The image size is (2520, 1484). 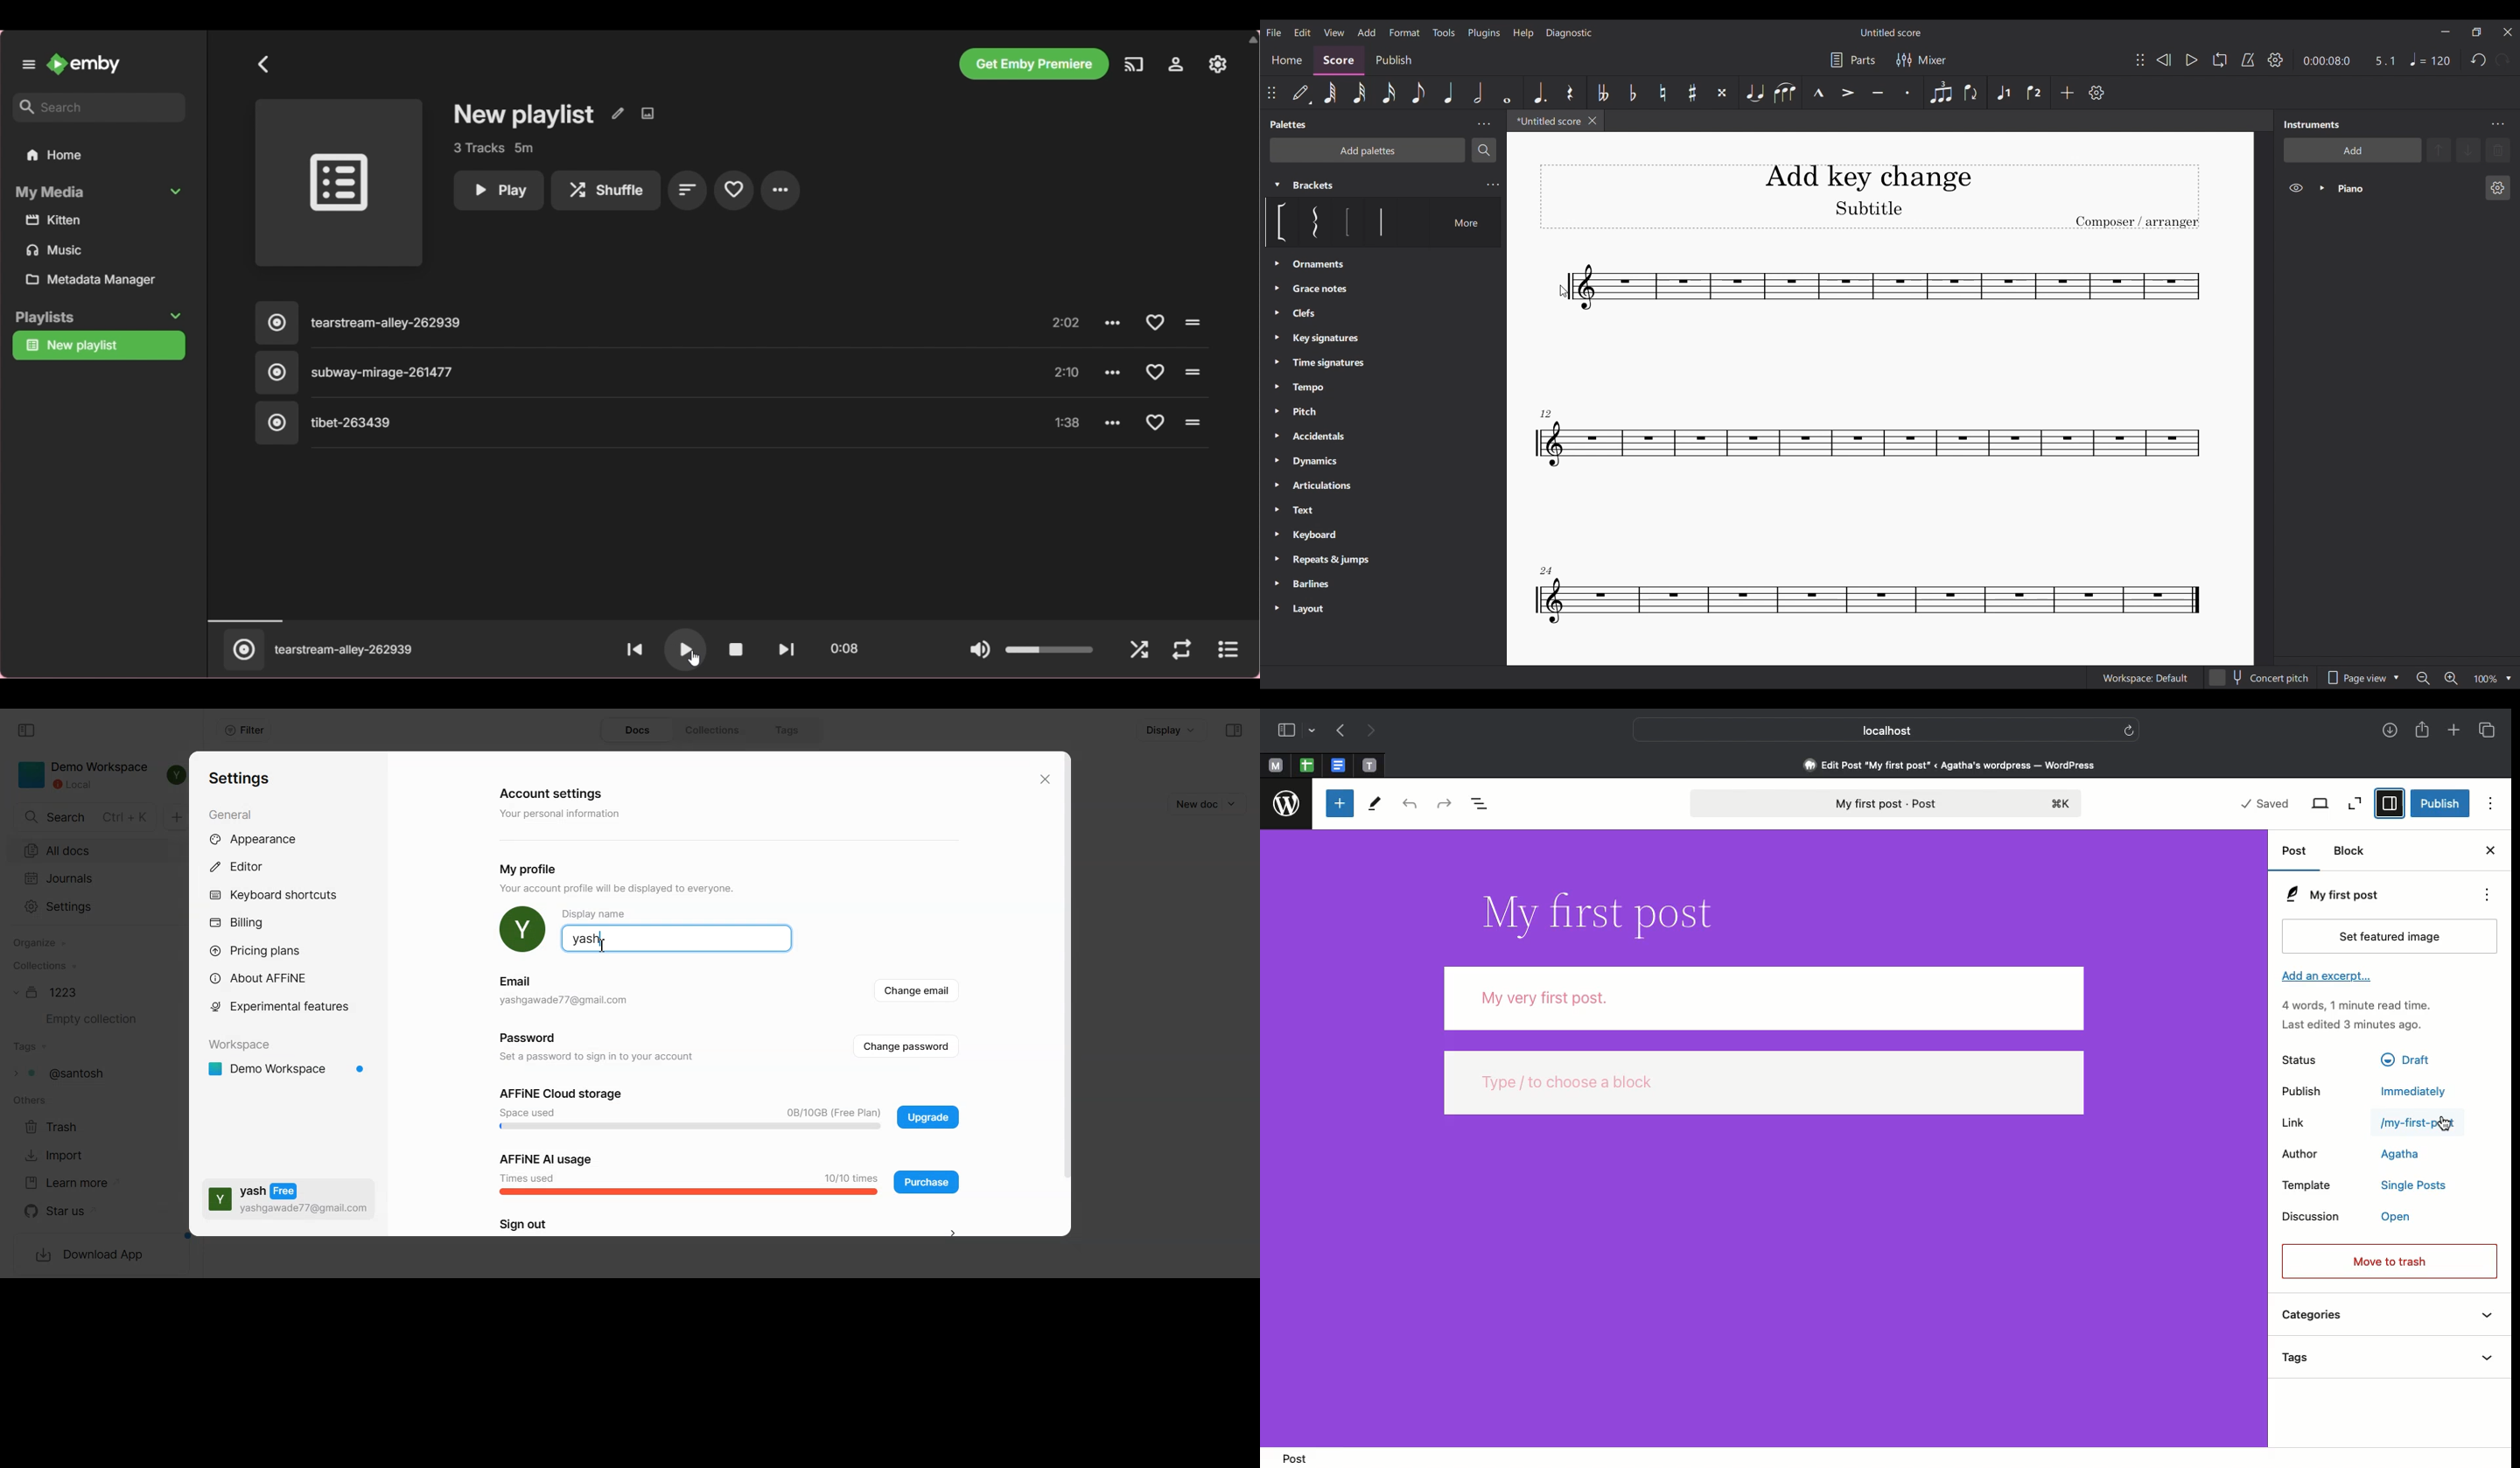 What do you see at coordinates (289, 1070) in the screenshot?
I see `Demo workspace` at bounding box center [289, 1070].